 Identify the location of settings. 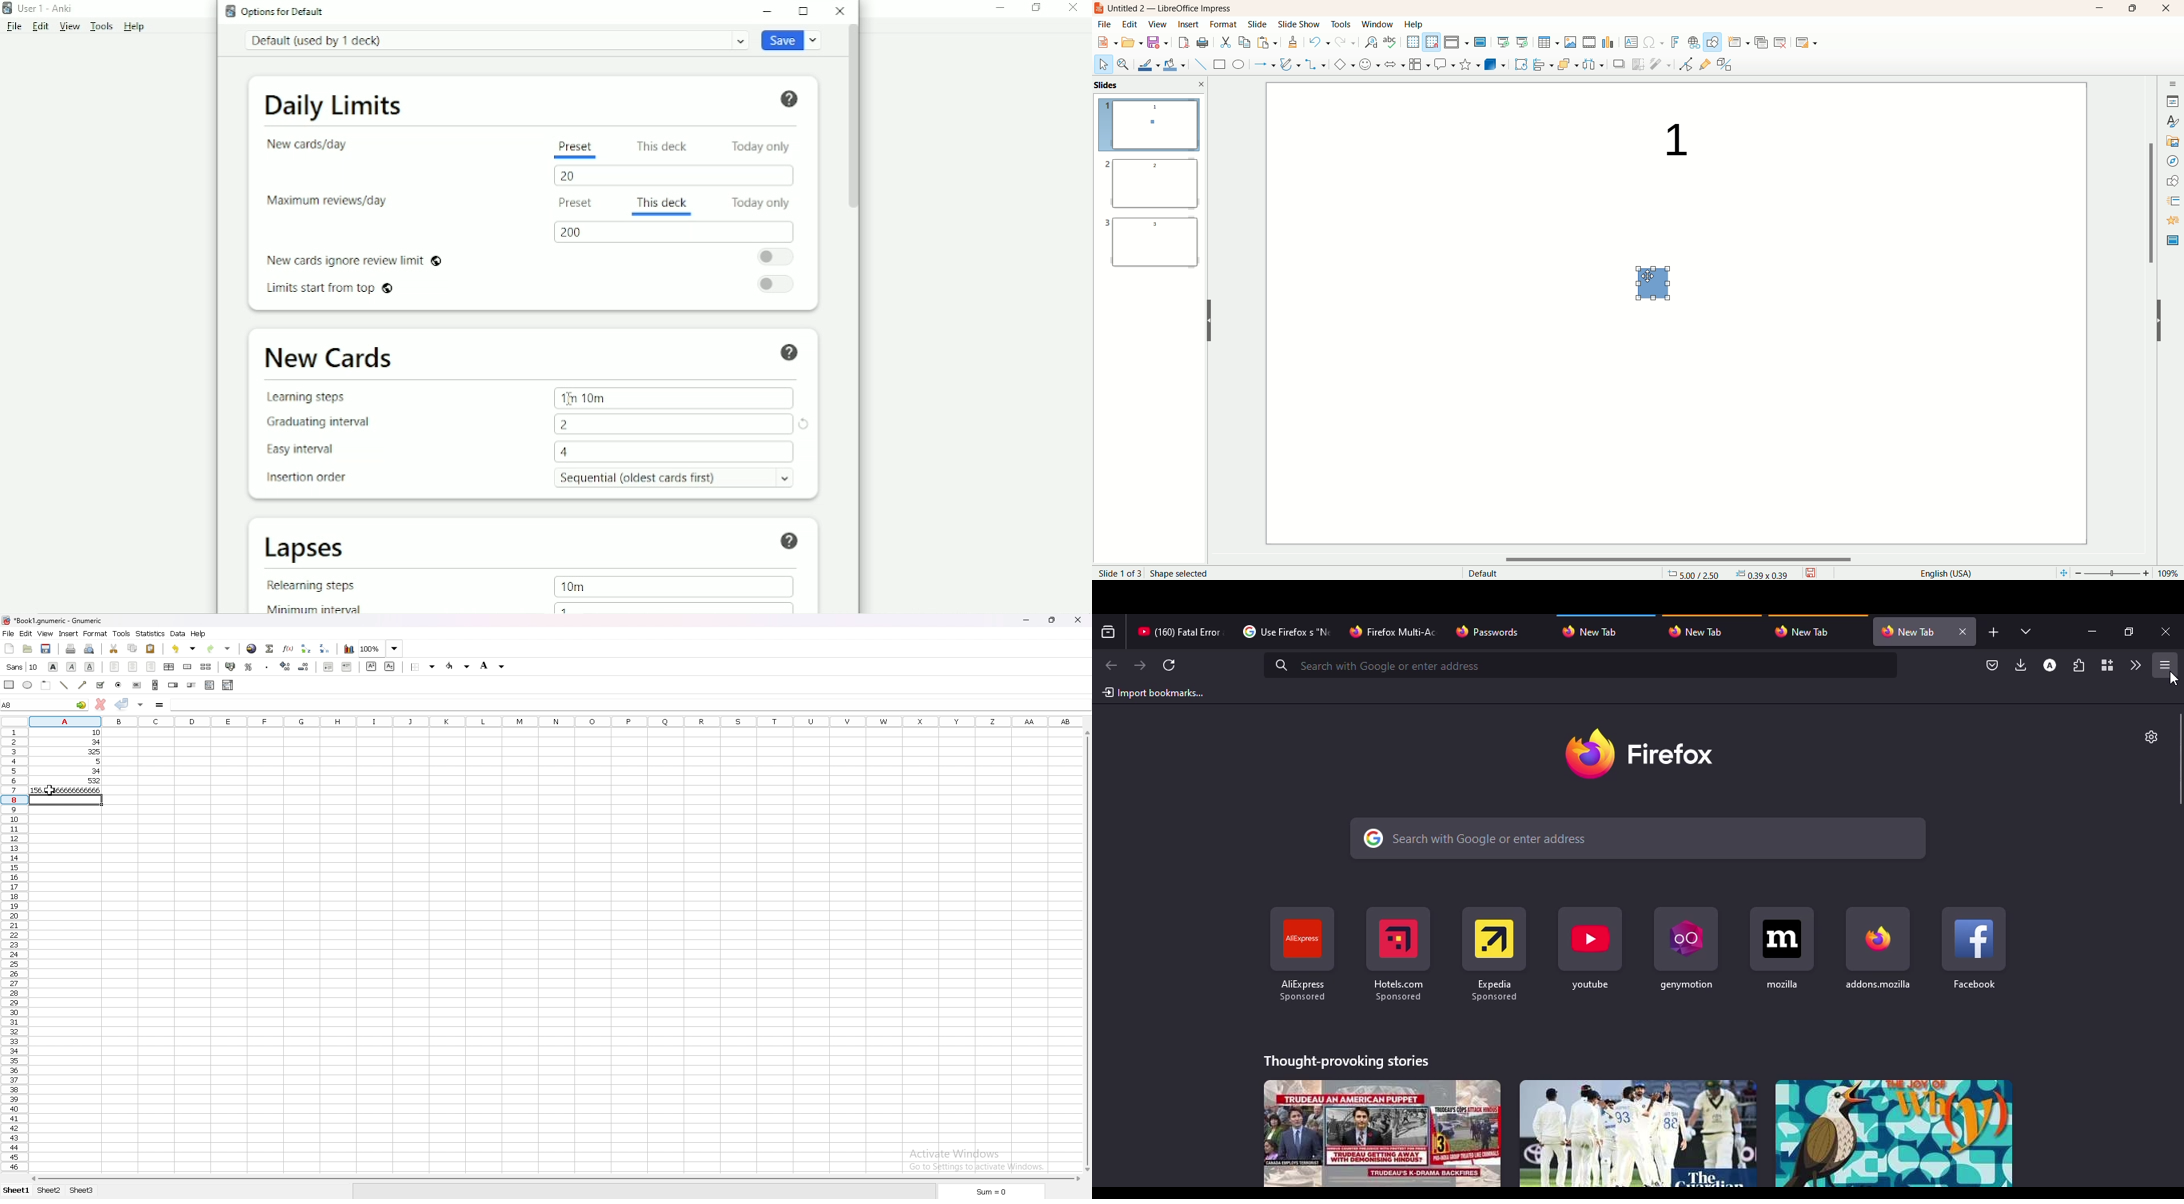
(2149, 736).